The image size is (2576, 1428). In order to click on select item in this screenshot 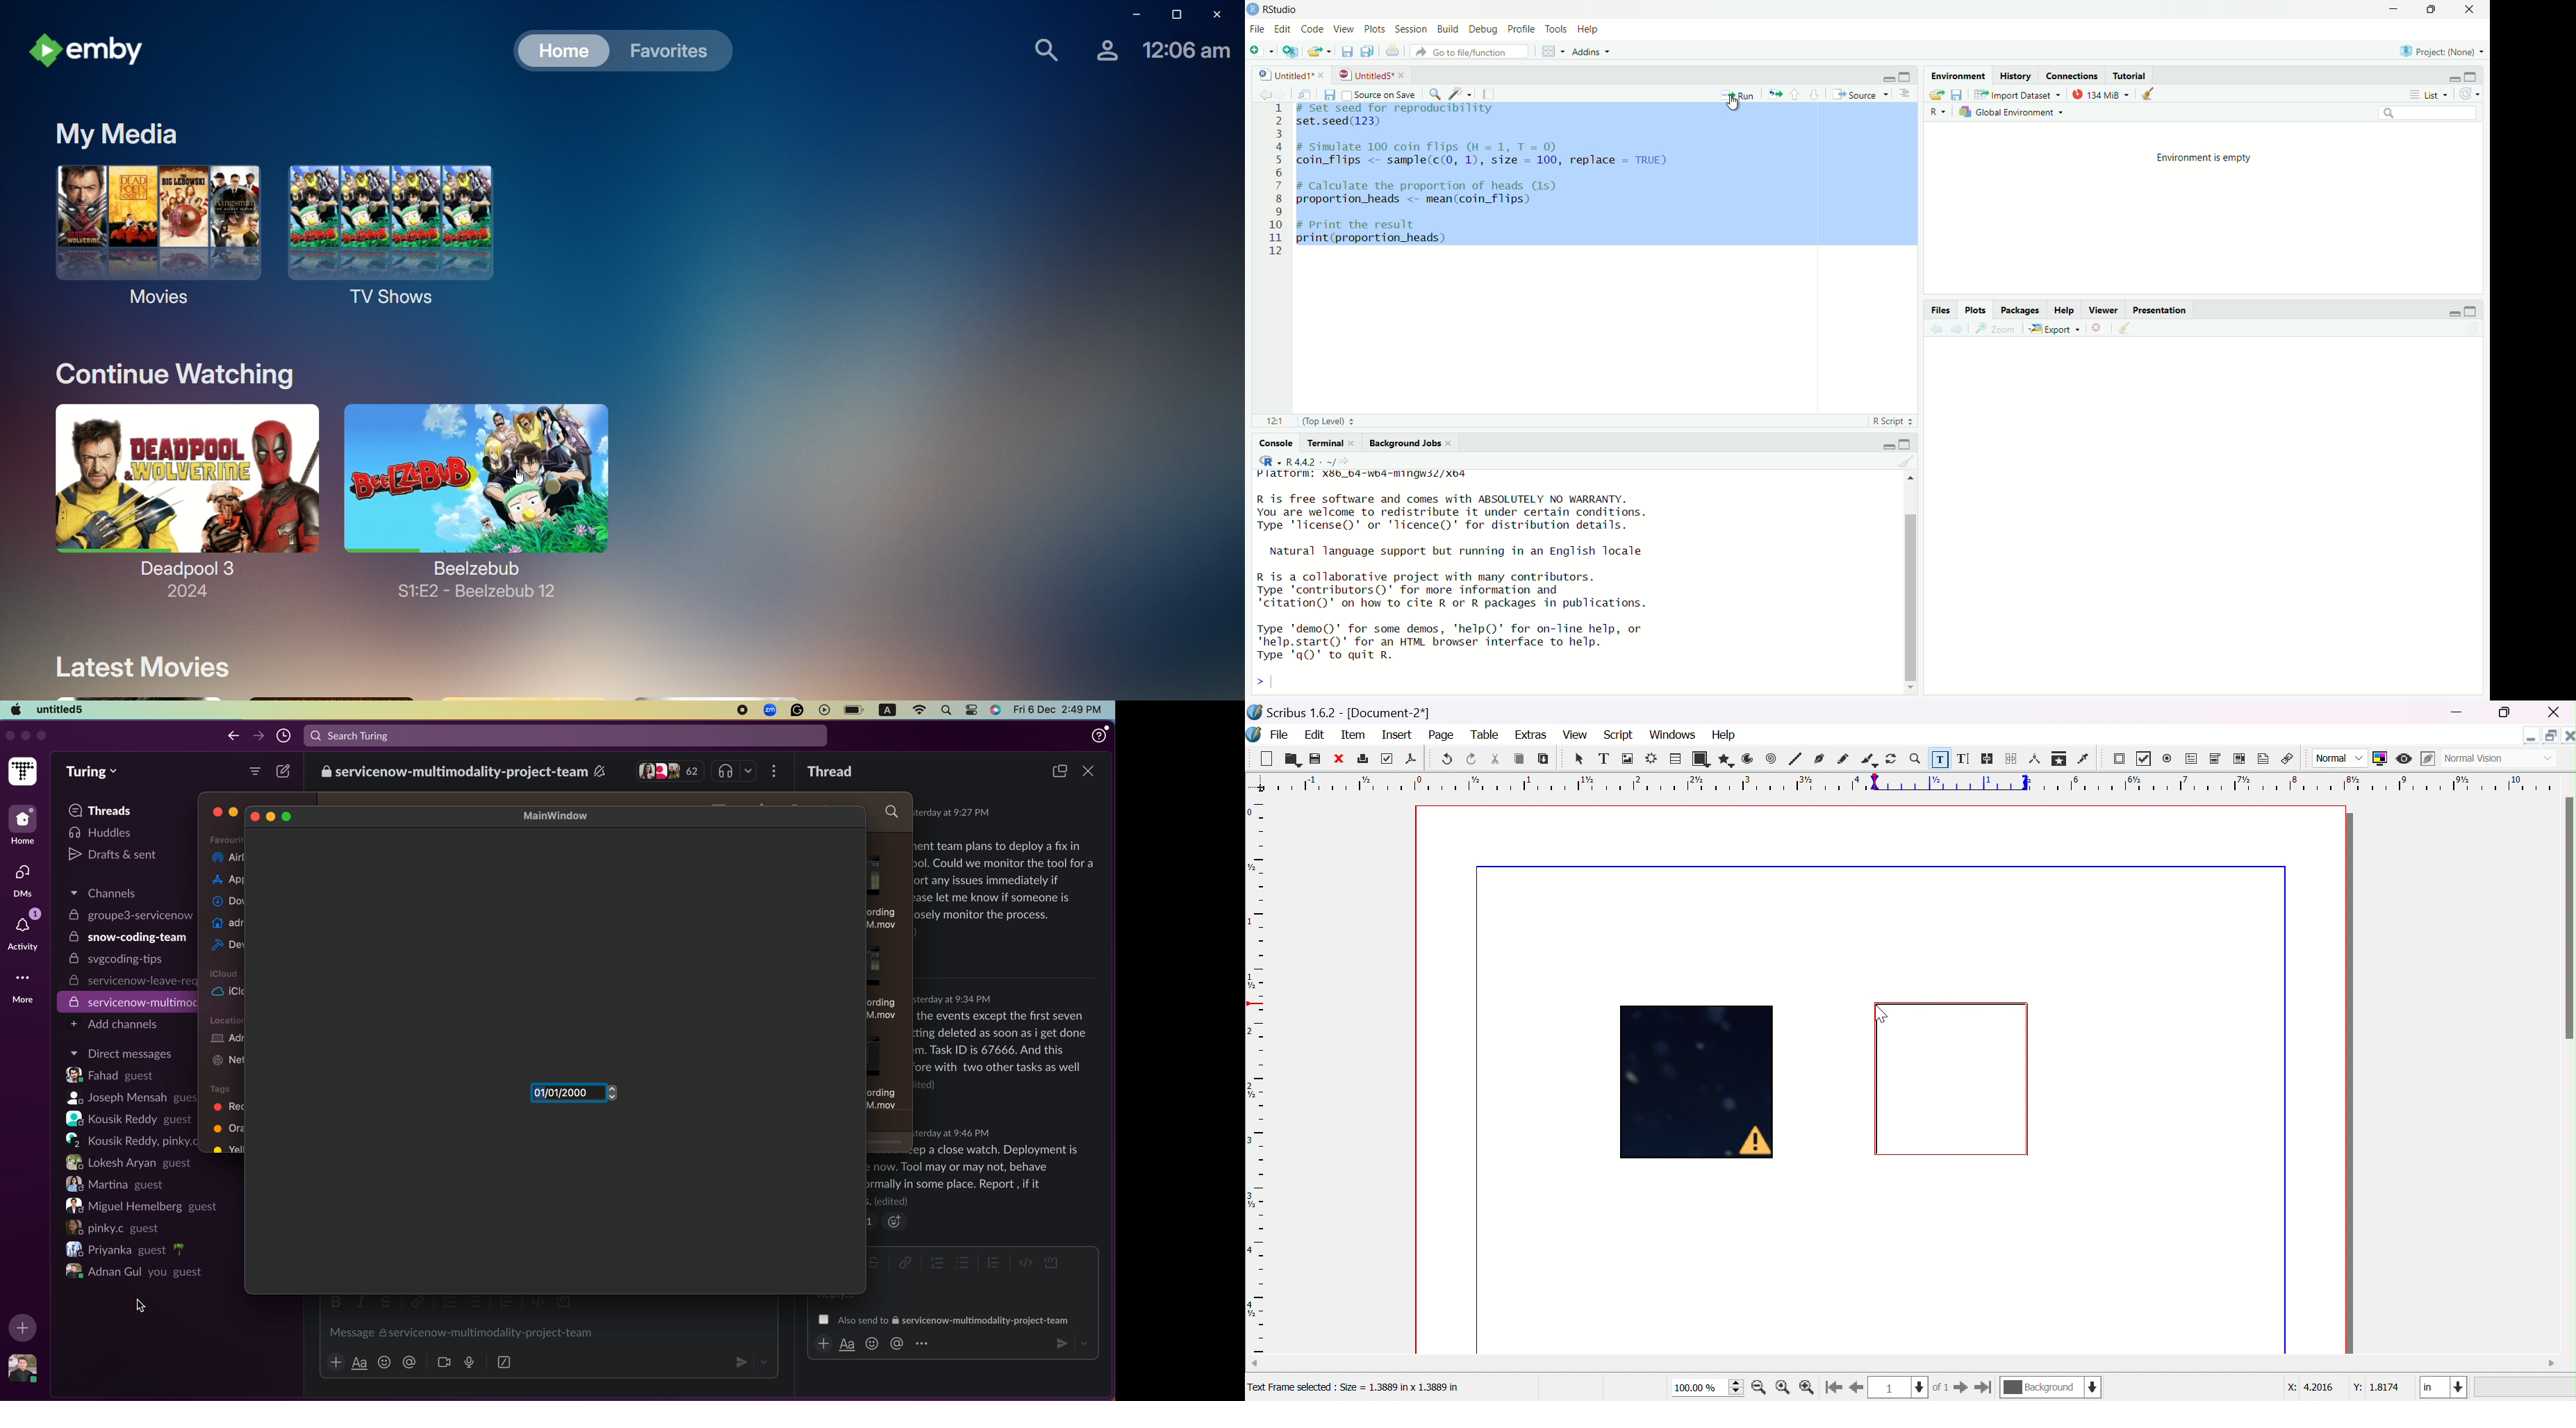, I will do `click(1581, 760)`.